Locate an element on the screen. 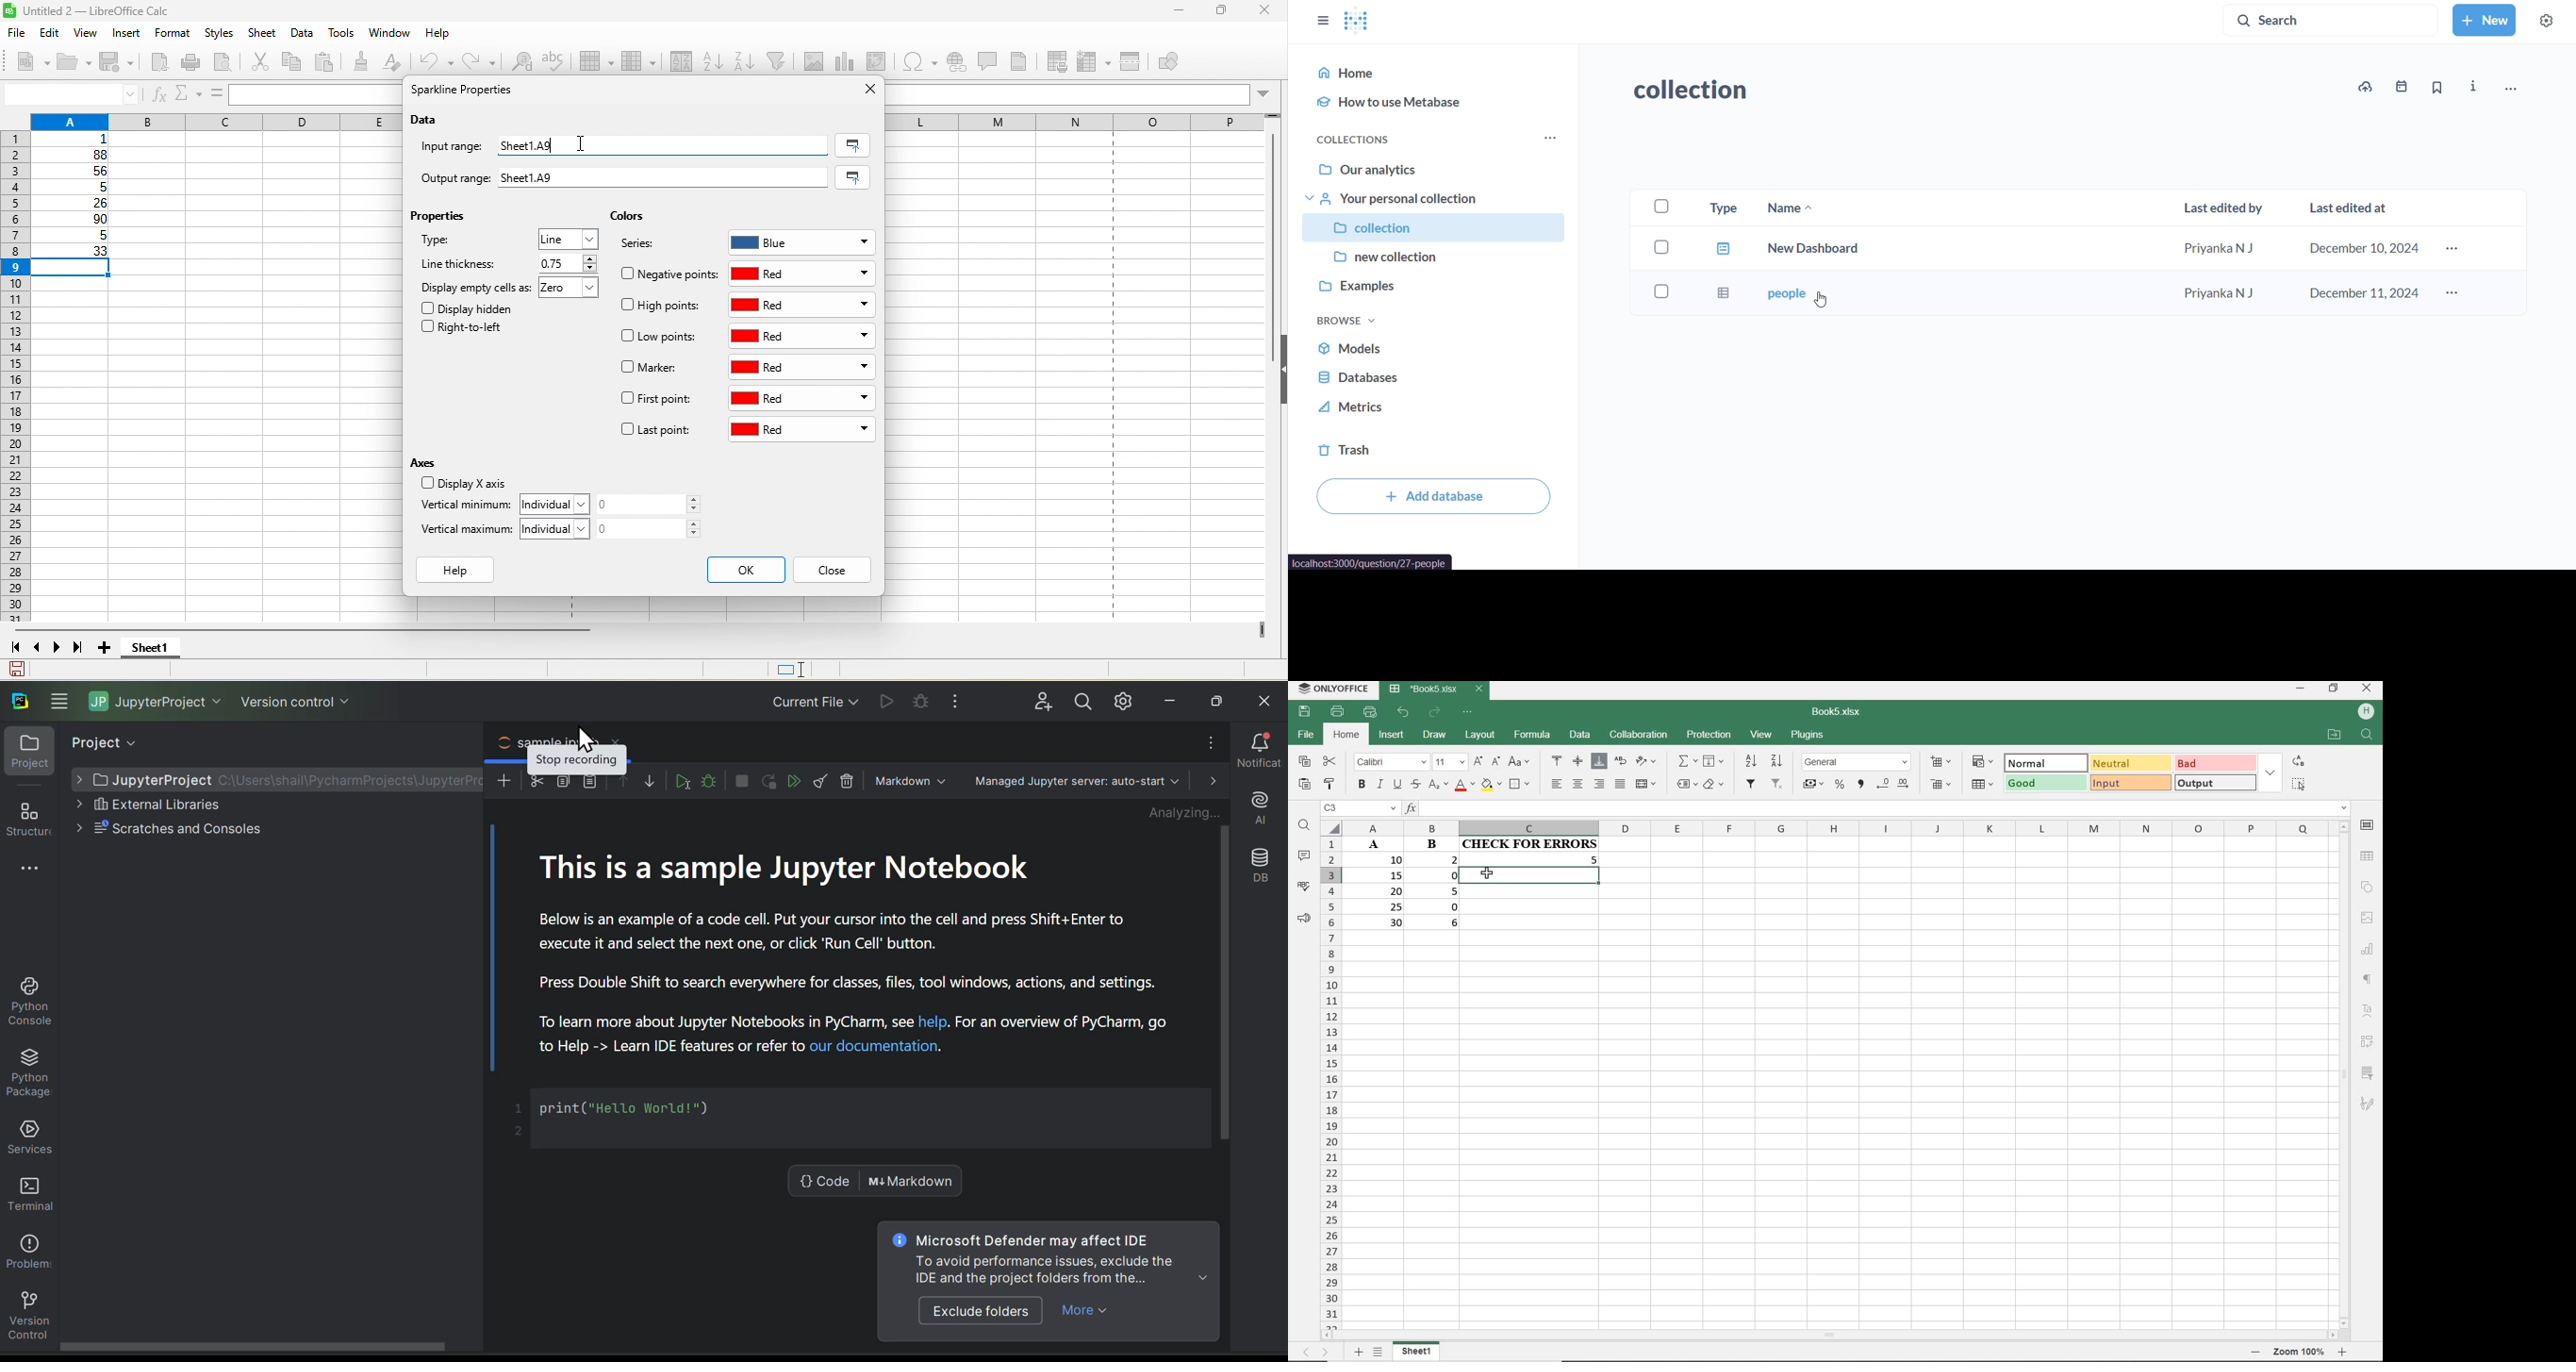 Image resolution: width=2576 pixels, height=1372 pixels. spelling is located at coordinates (559, 66).